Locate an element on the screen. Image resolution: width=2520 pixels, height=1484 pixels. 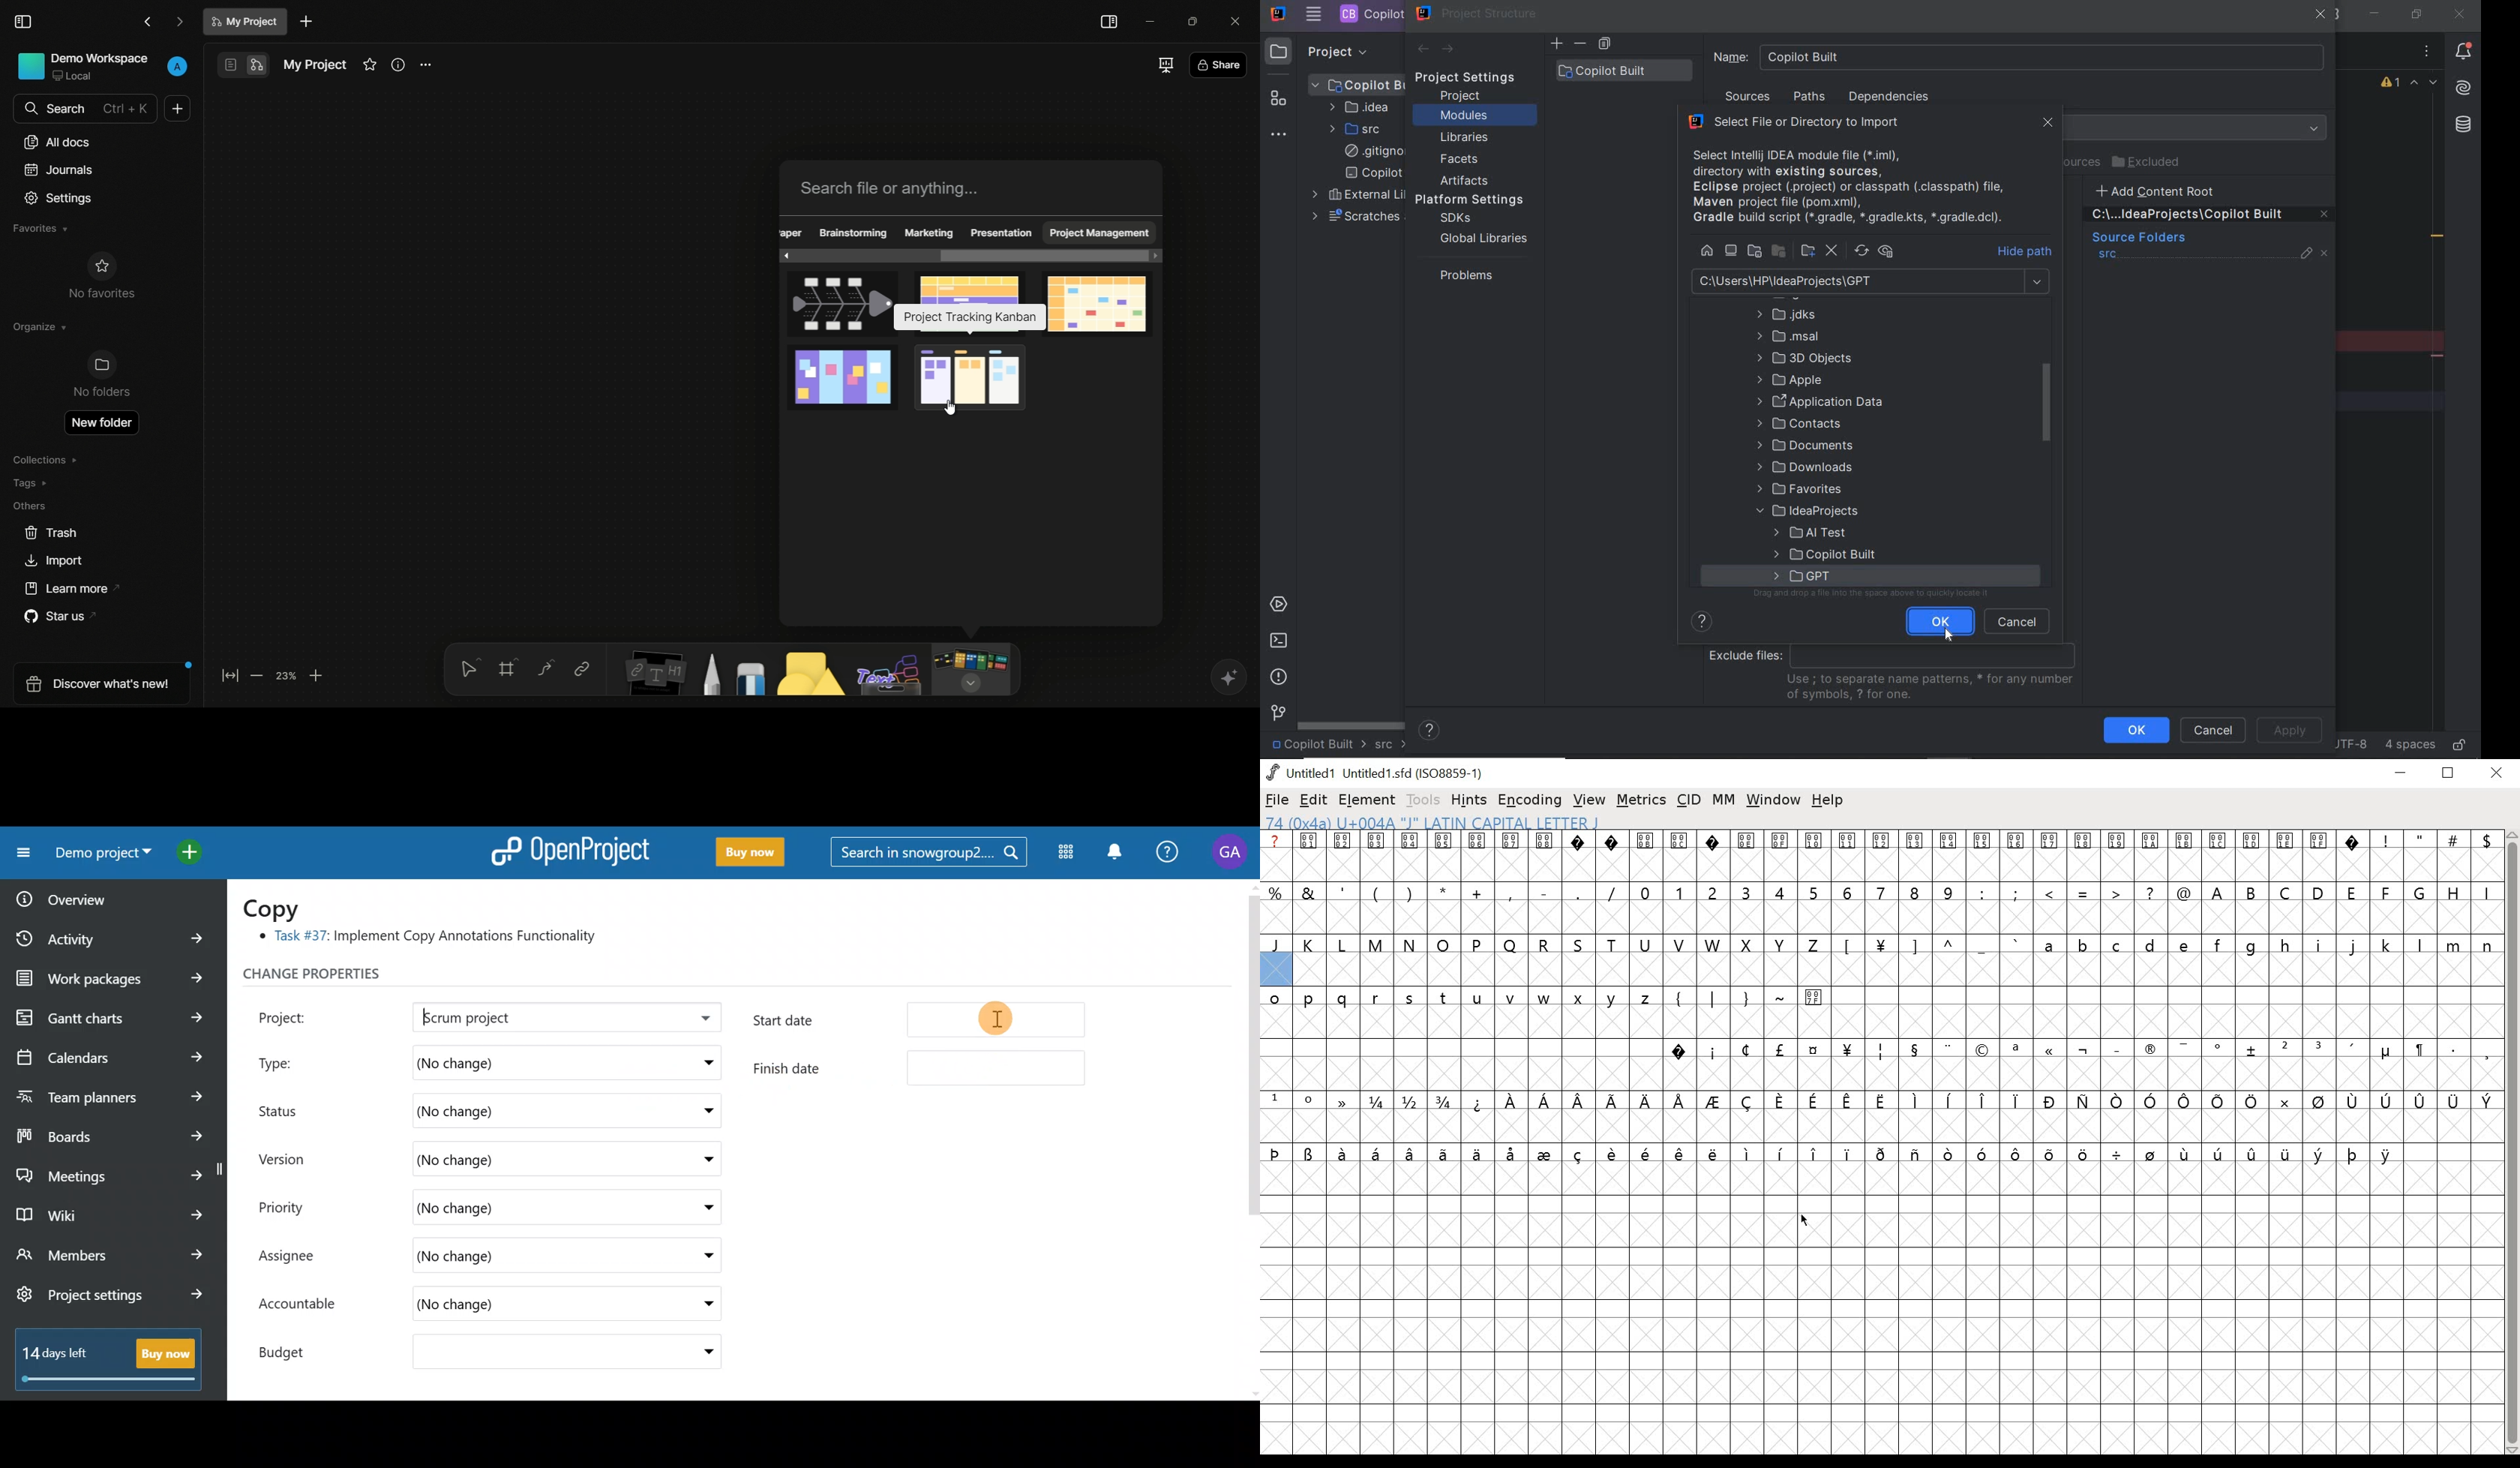
import is located at coordinates (52, 561).